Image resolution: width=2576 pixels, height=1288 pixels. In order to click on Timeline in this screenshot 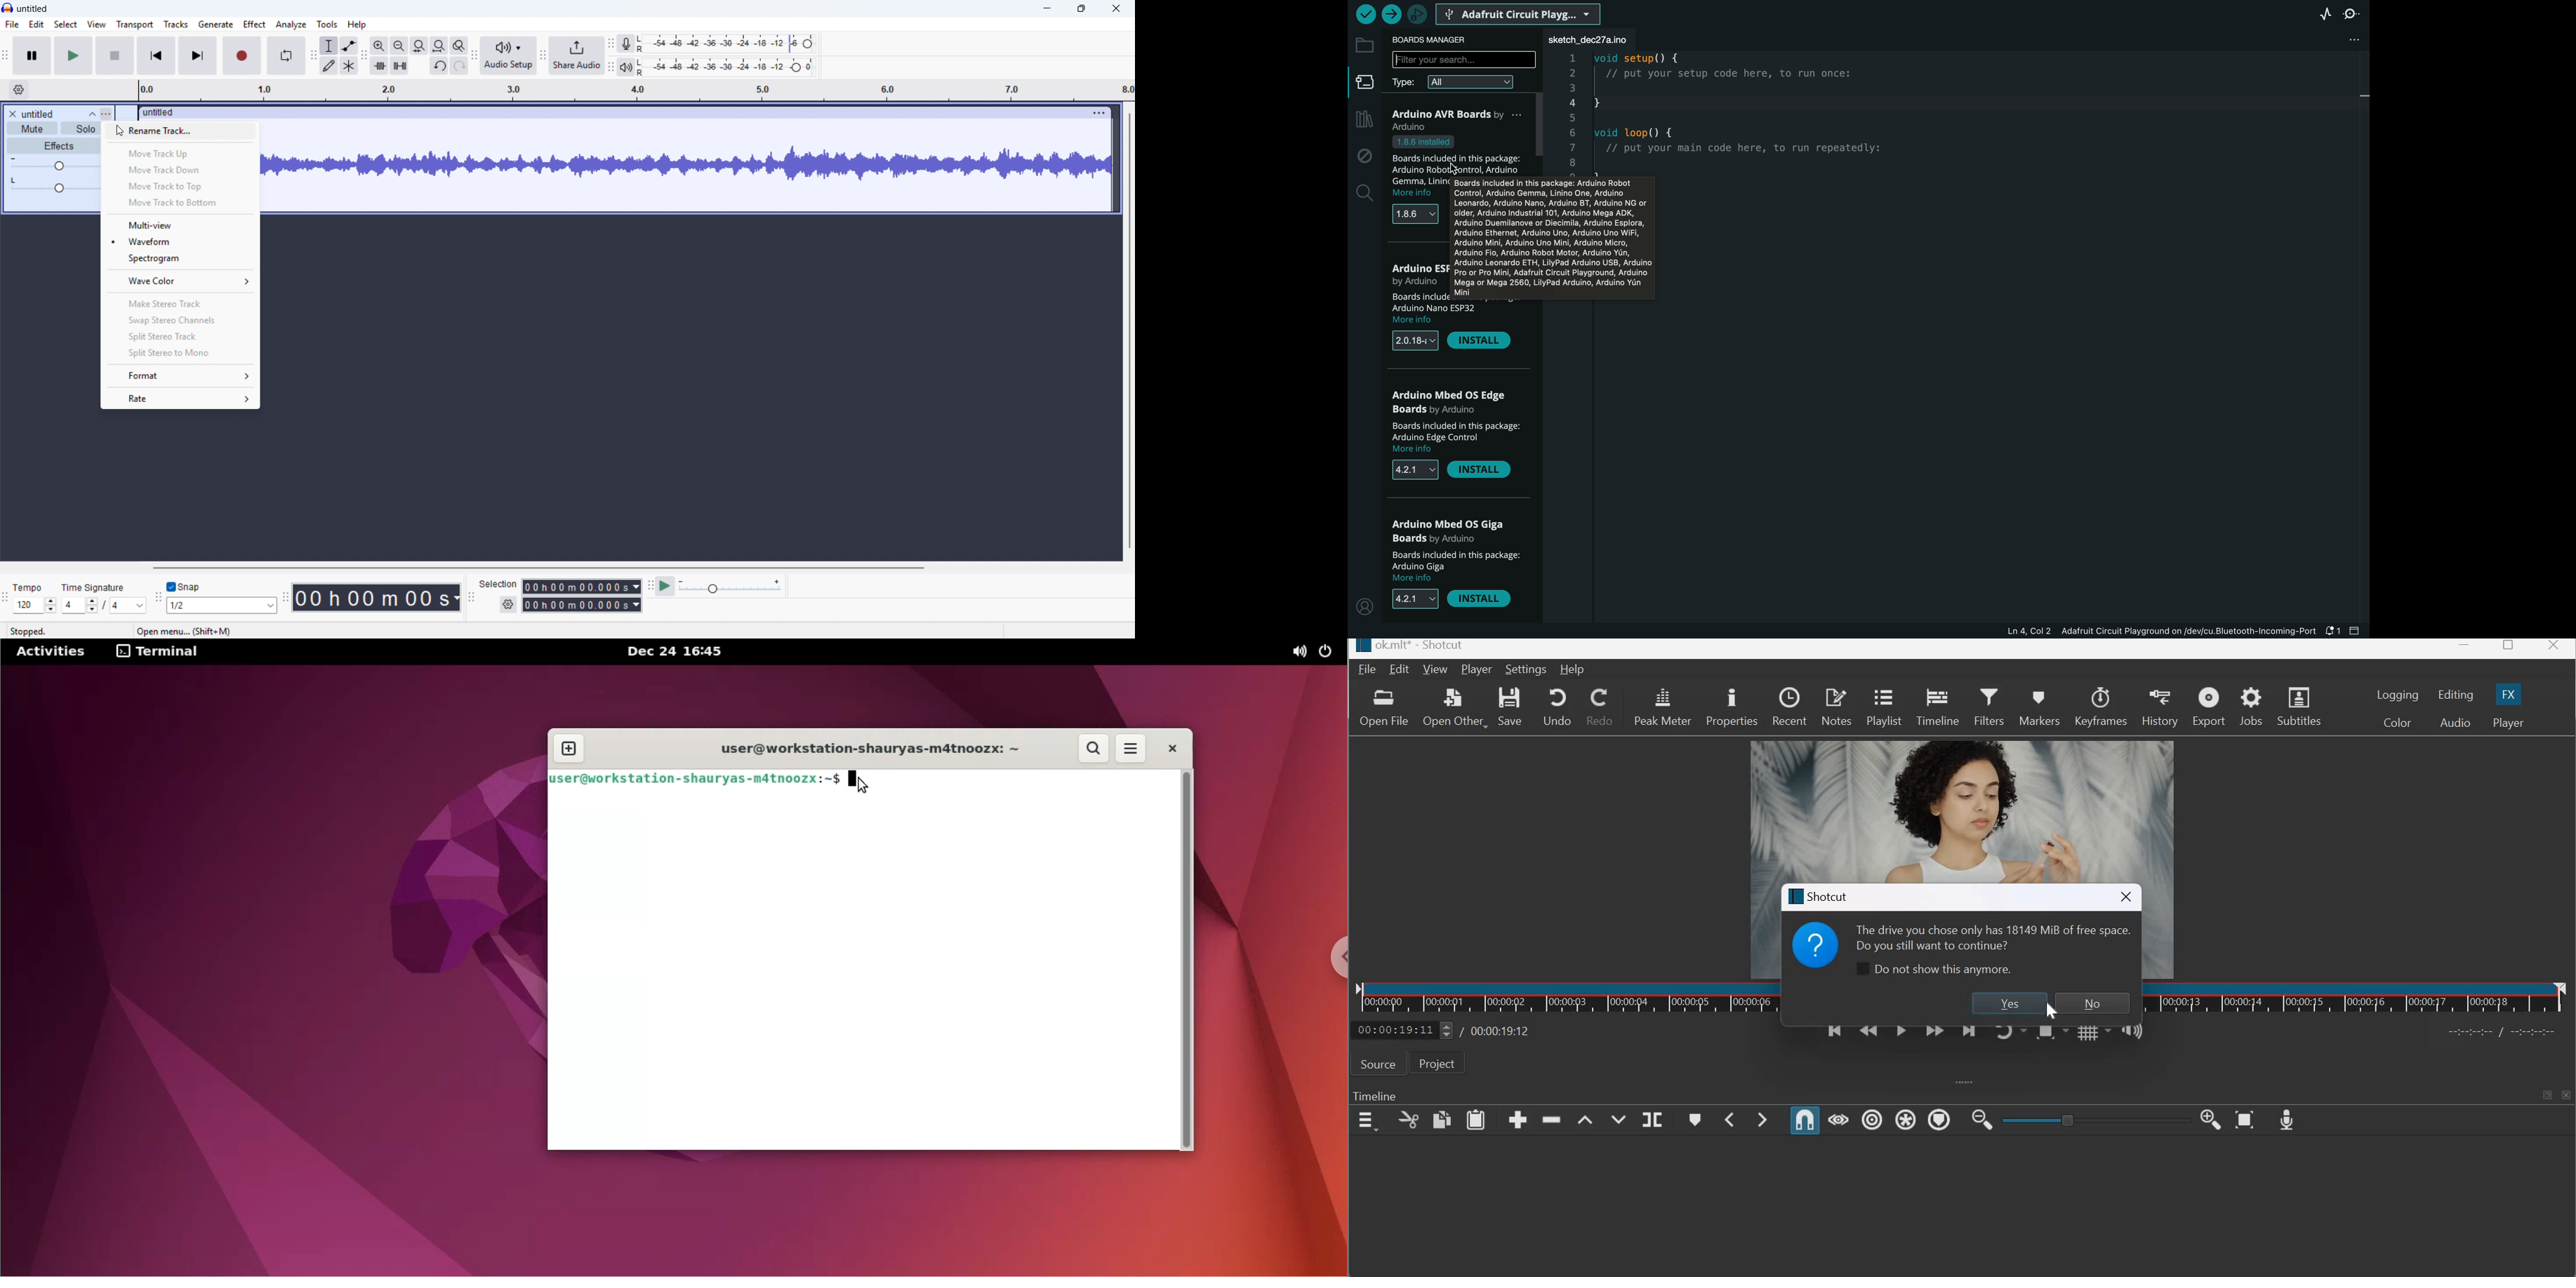, I will do `click(1558, 998)`.